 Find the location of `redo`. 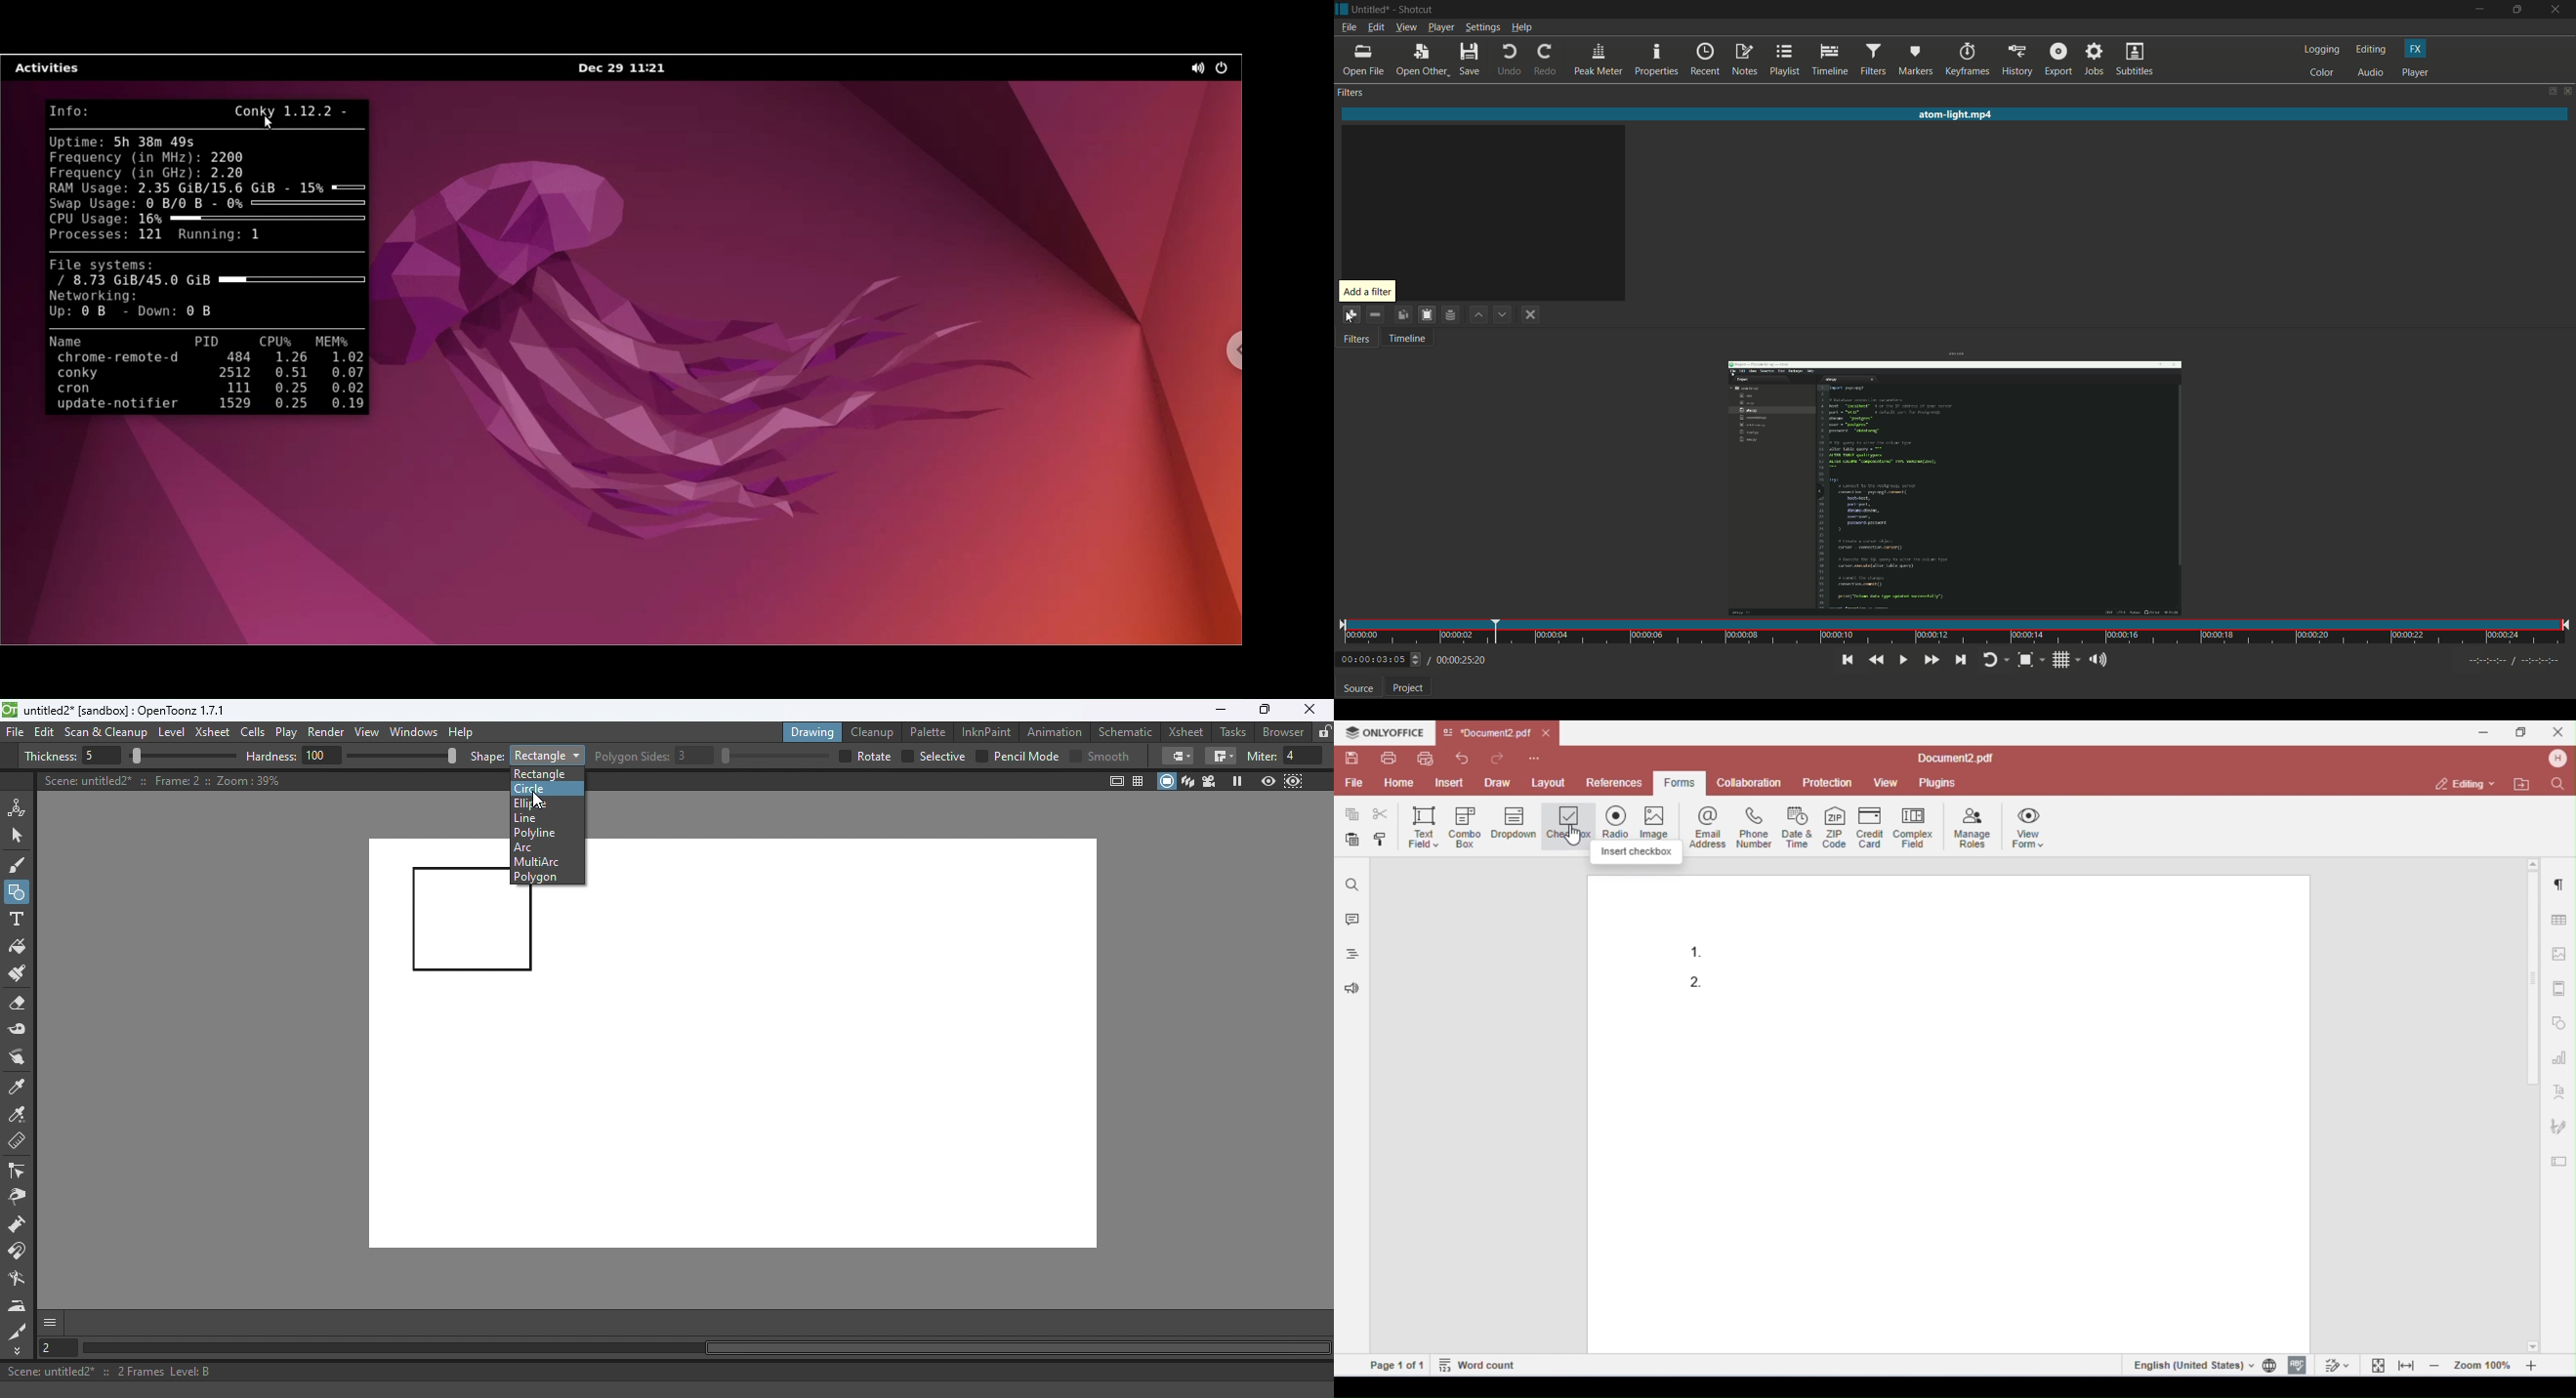

redo is located at coordinates (1546, 60).